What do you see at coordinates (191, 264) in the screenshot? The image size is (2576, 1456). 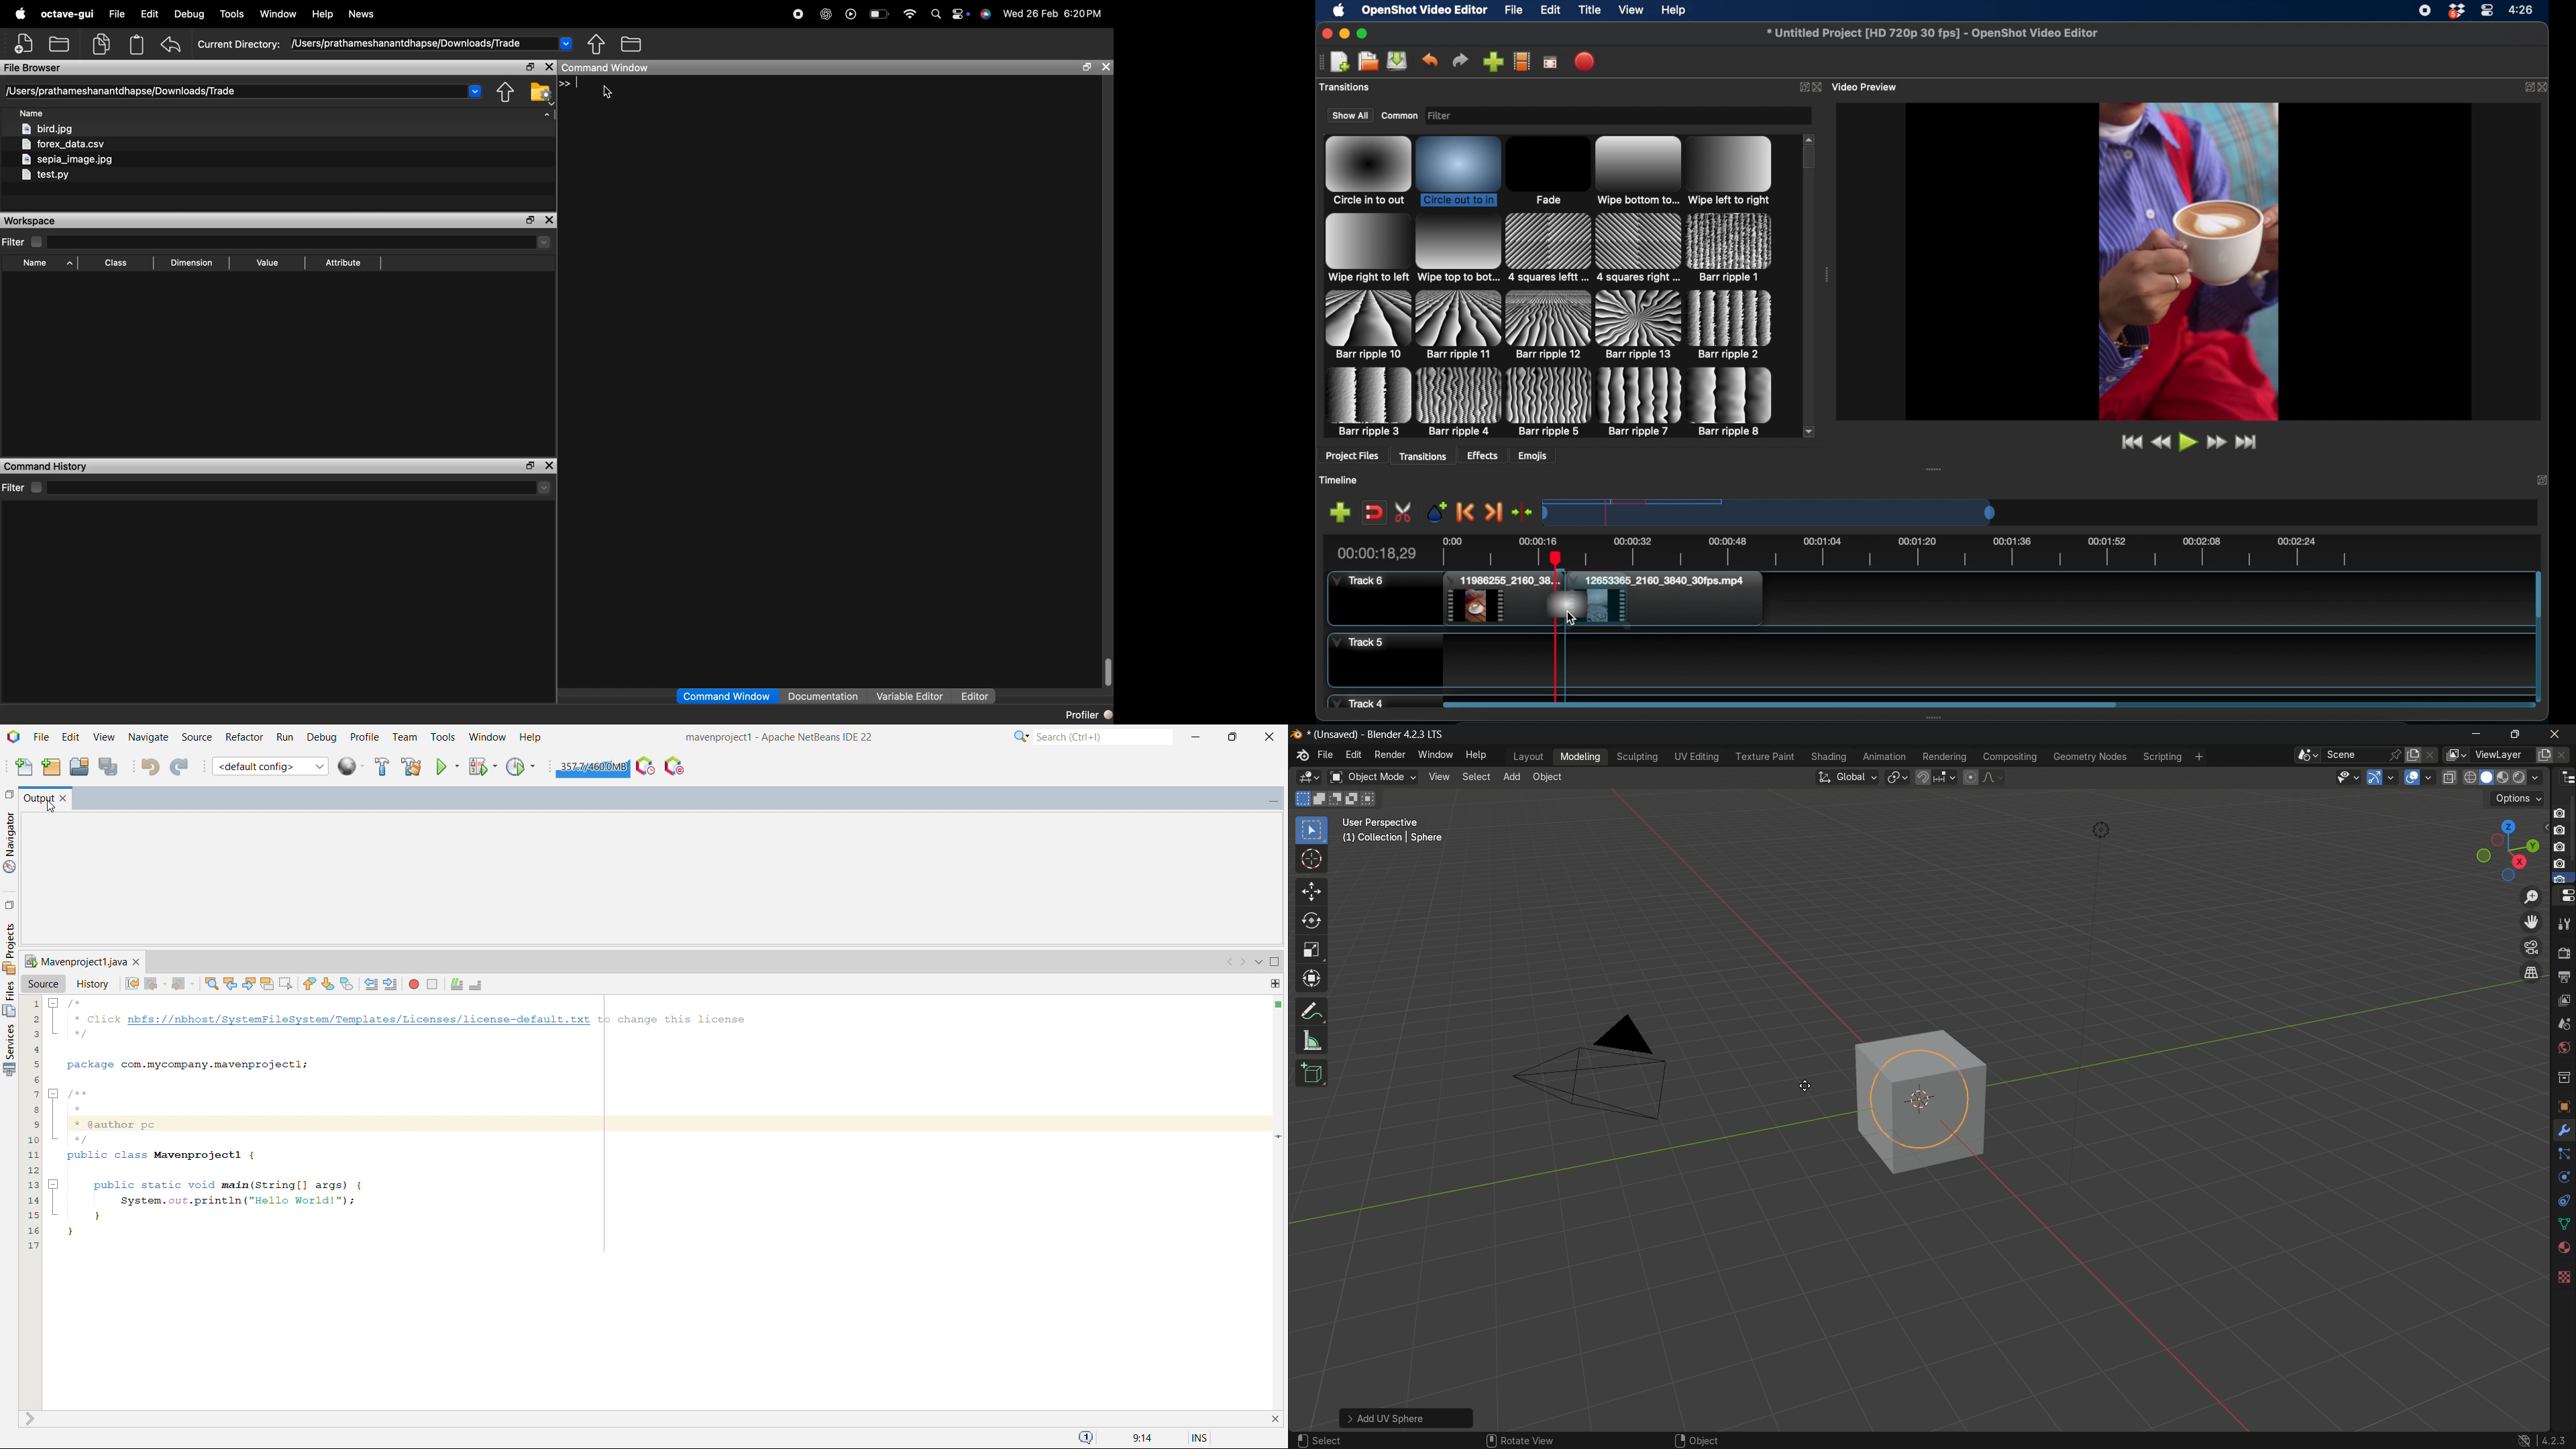 I see `Dimension` at bounding box center [191, 264].